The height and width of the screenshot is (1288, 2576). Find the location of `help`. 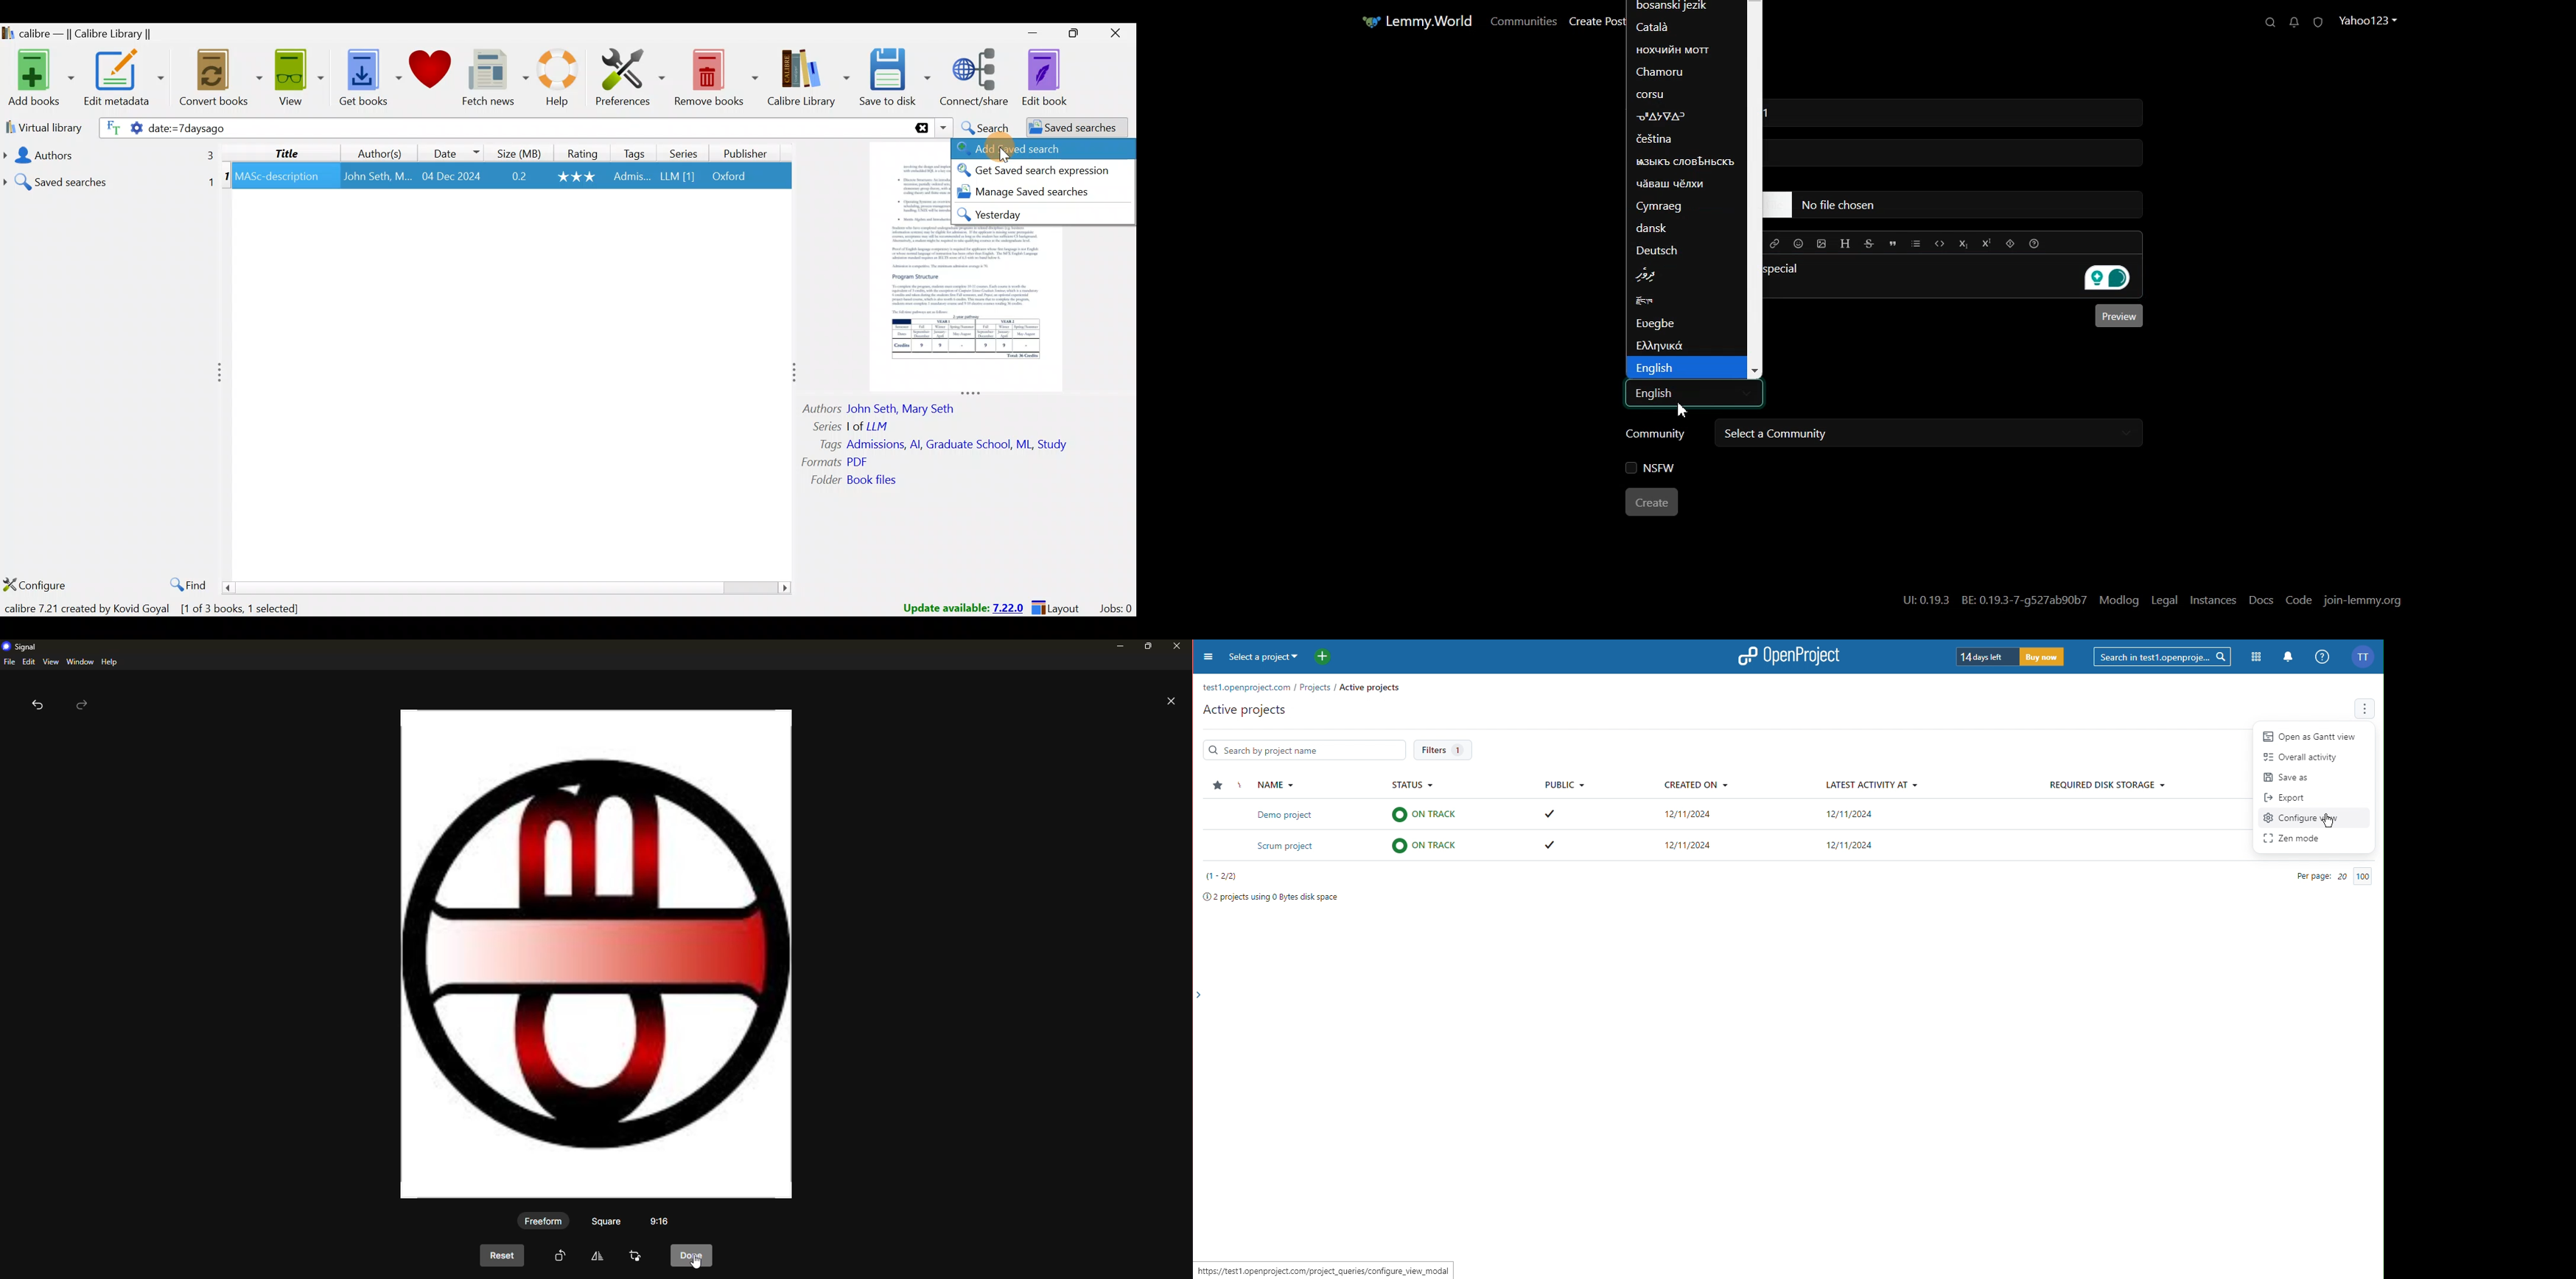

help is located at coordinates (110, 662).